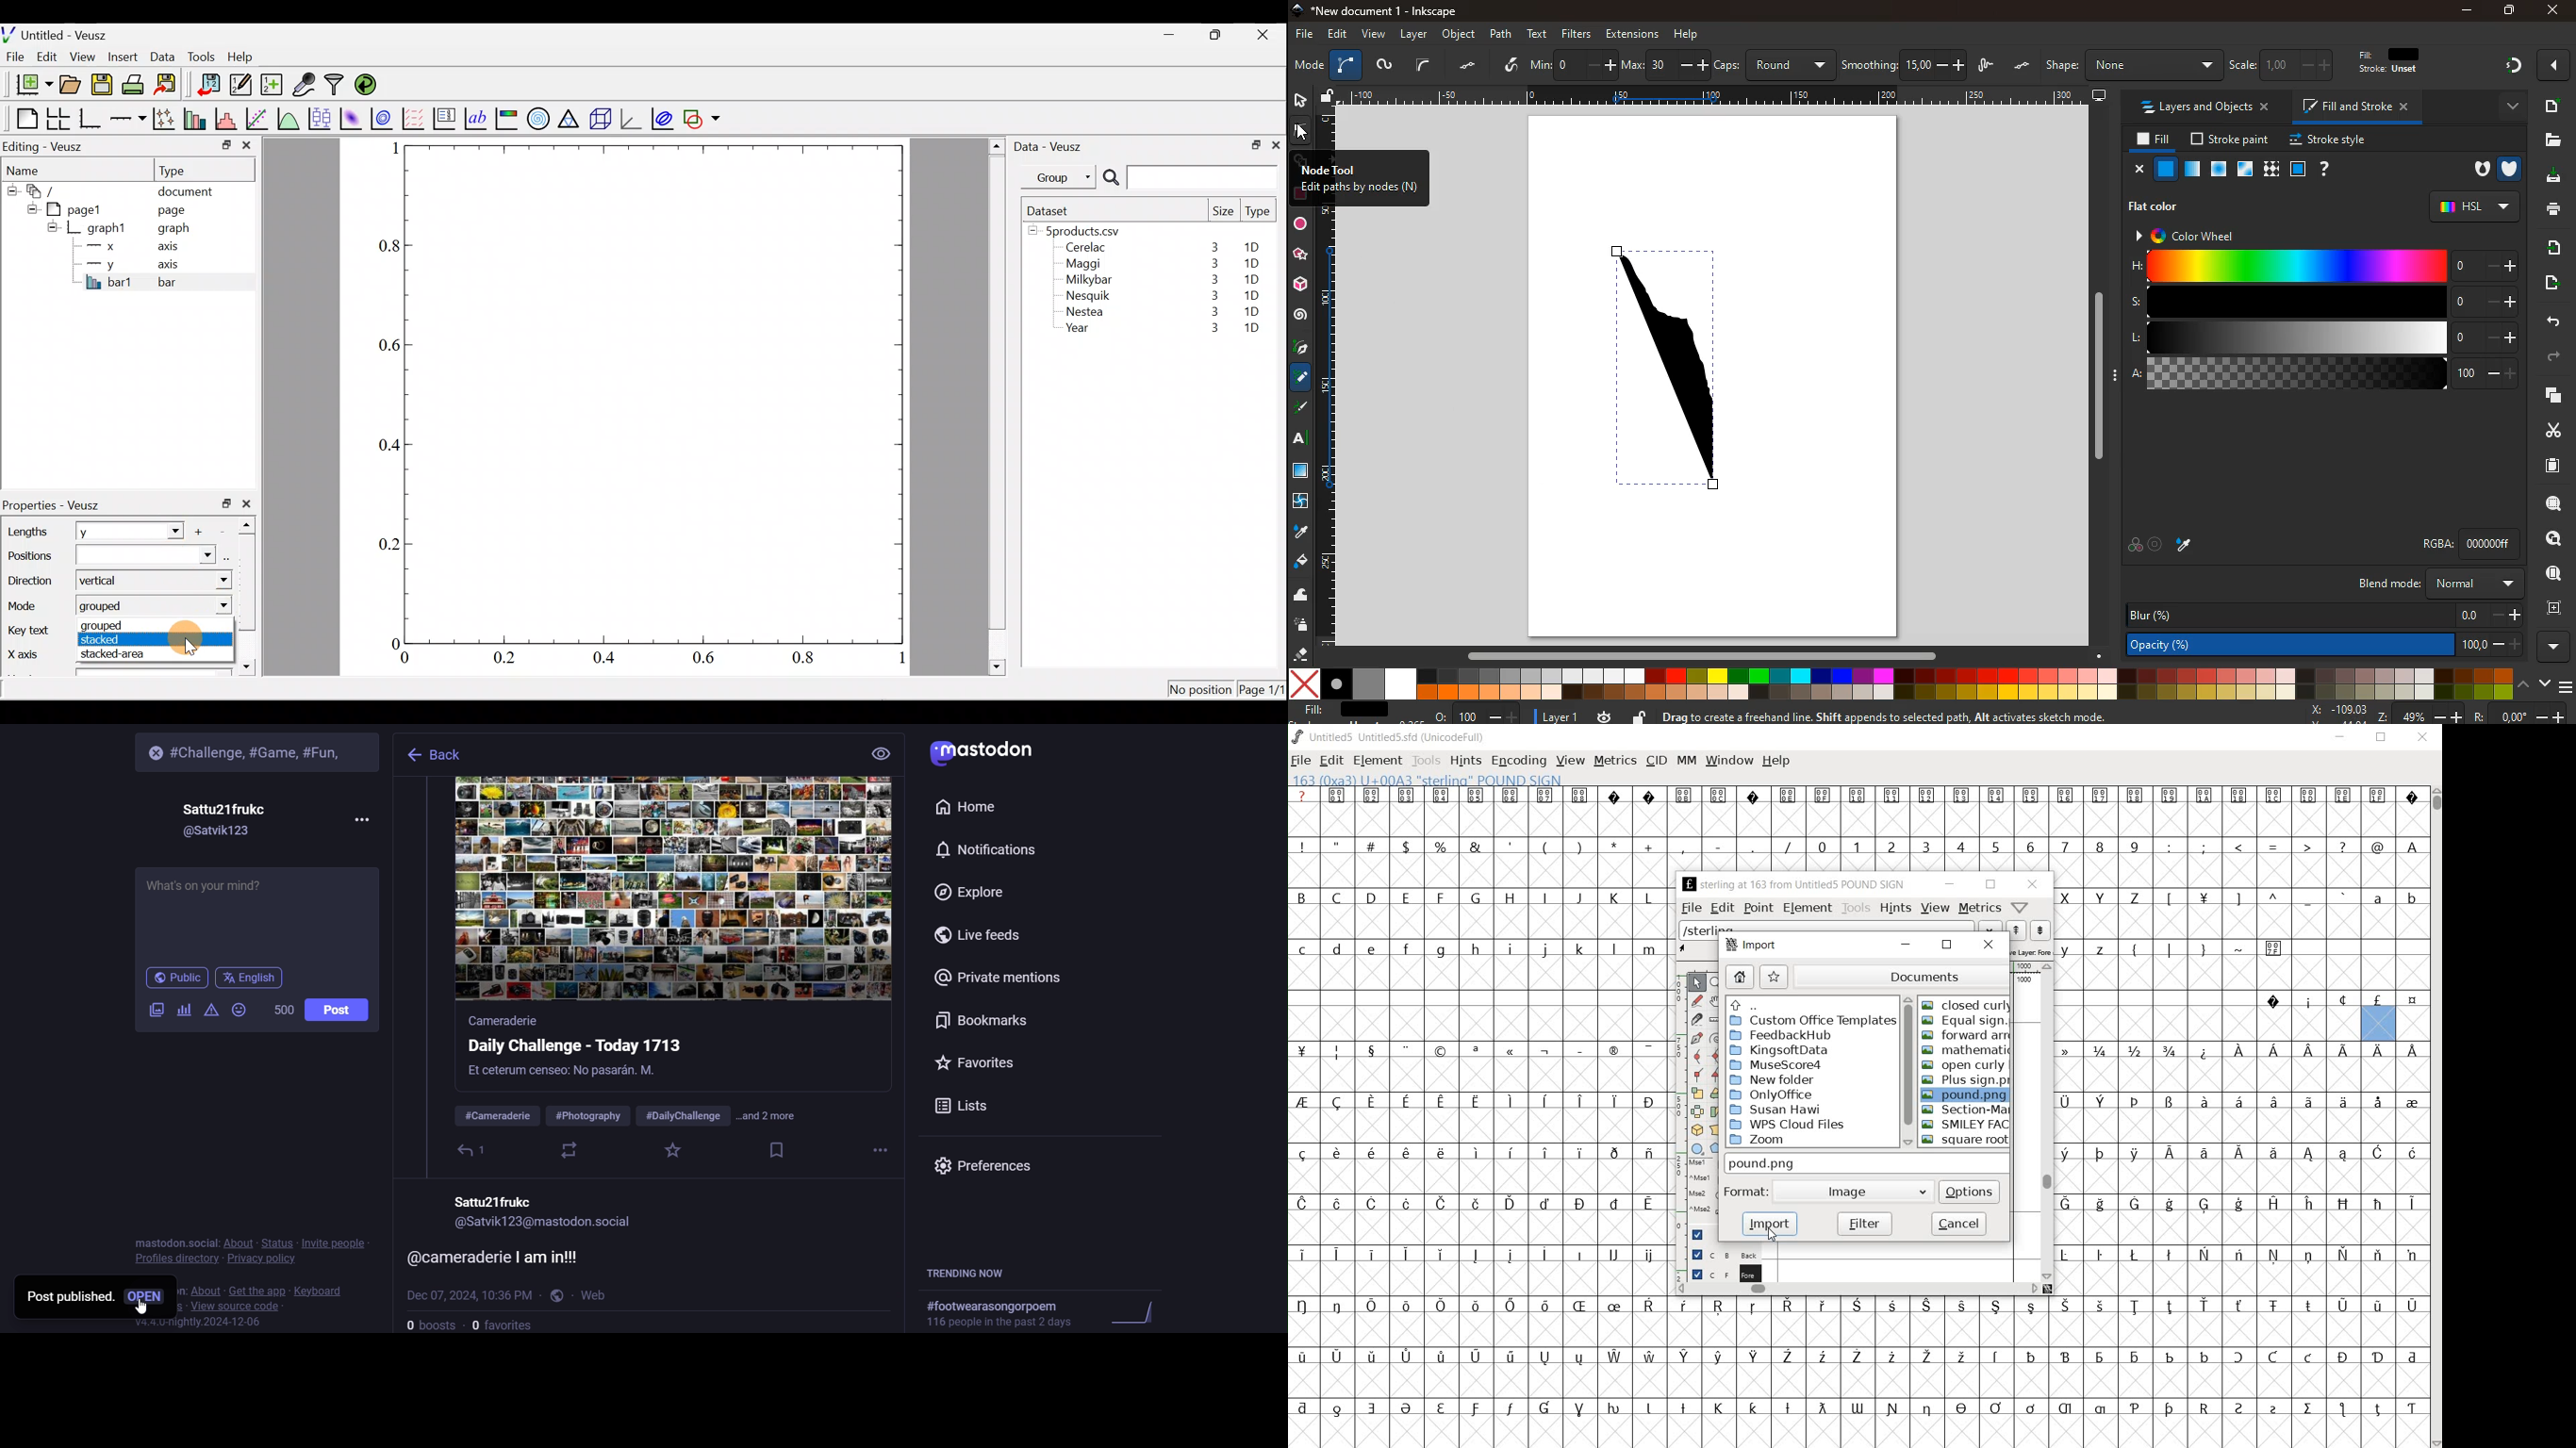 The image size is (2576, 1456). I want to click on , so click(2066, 1306).